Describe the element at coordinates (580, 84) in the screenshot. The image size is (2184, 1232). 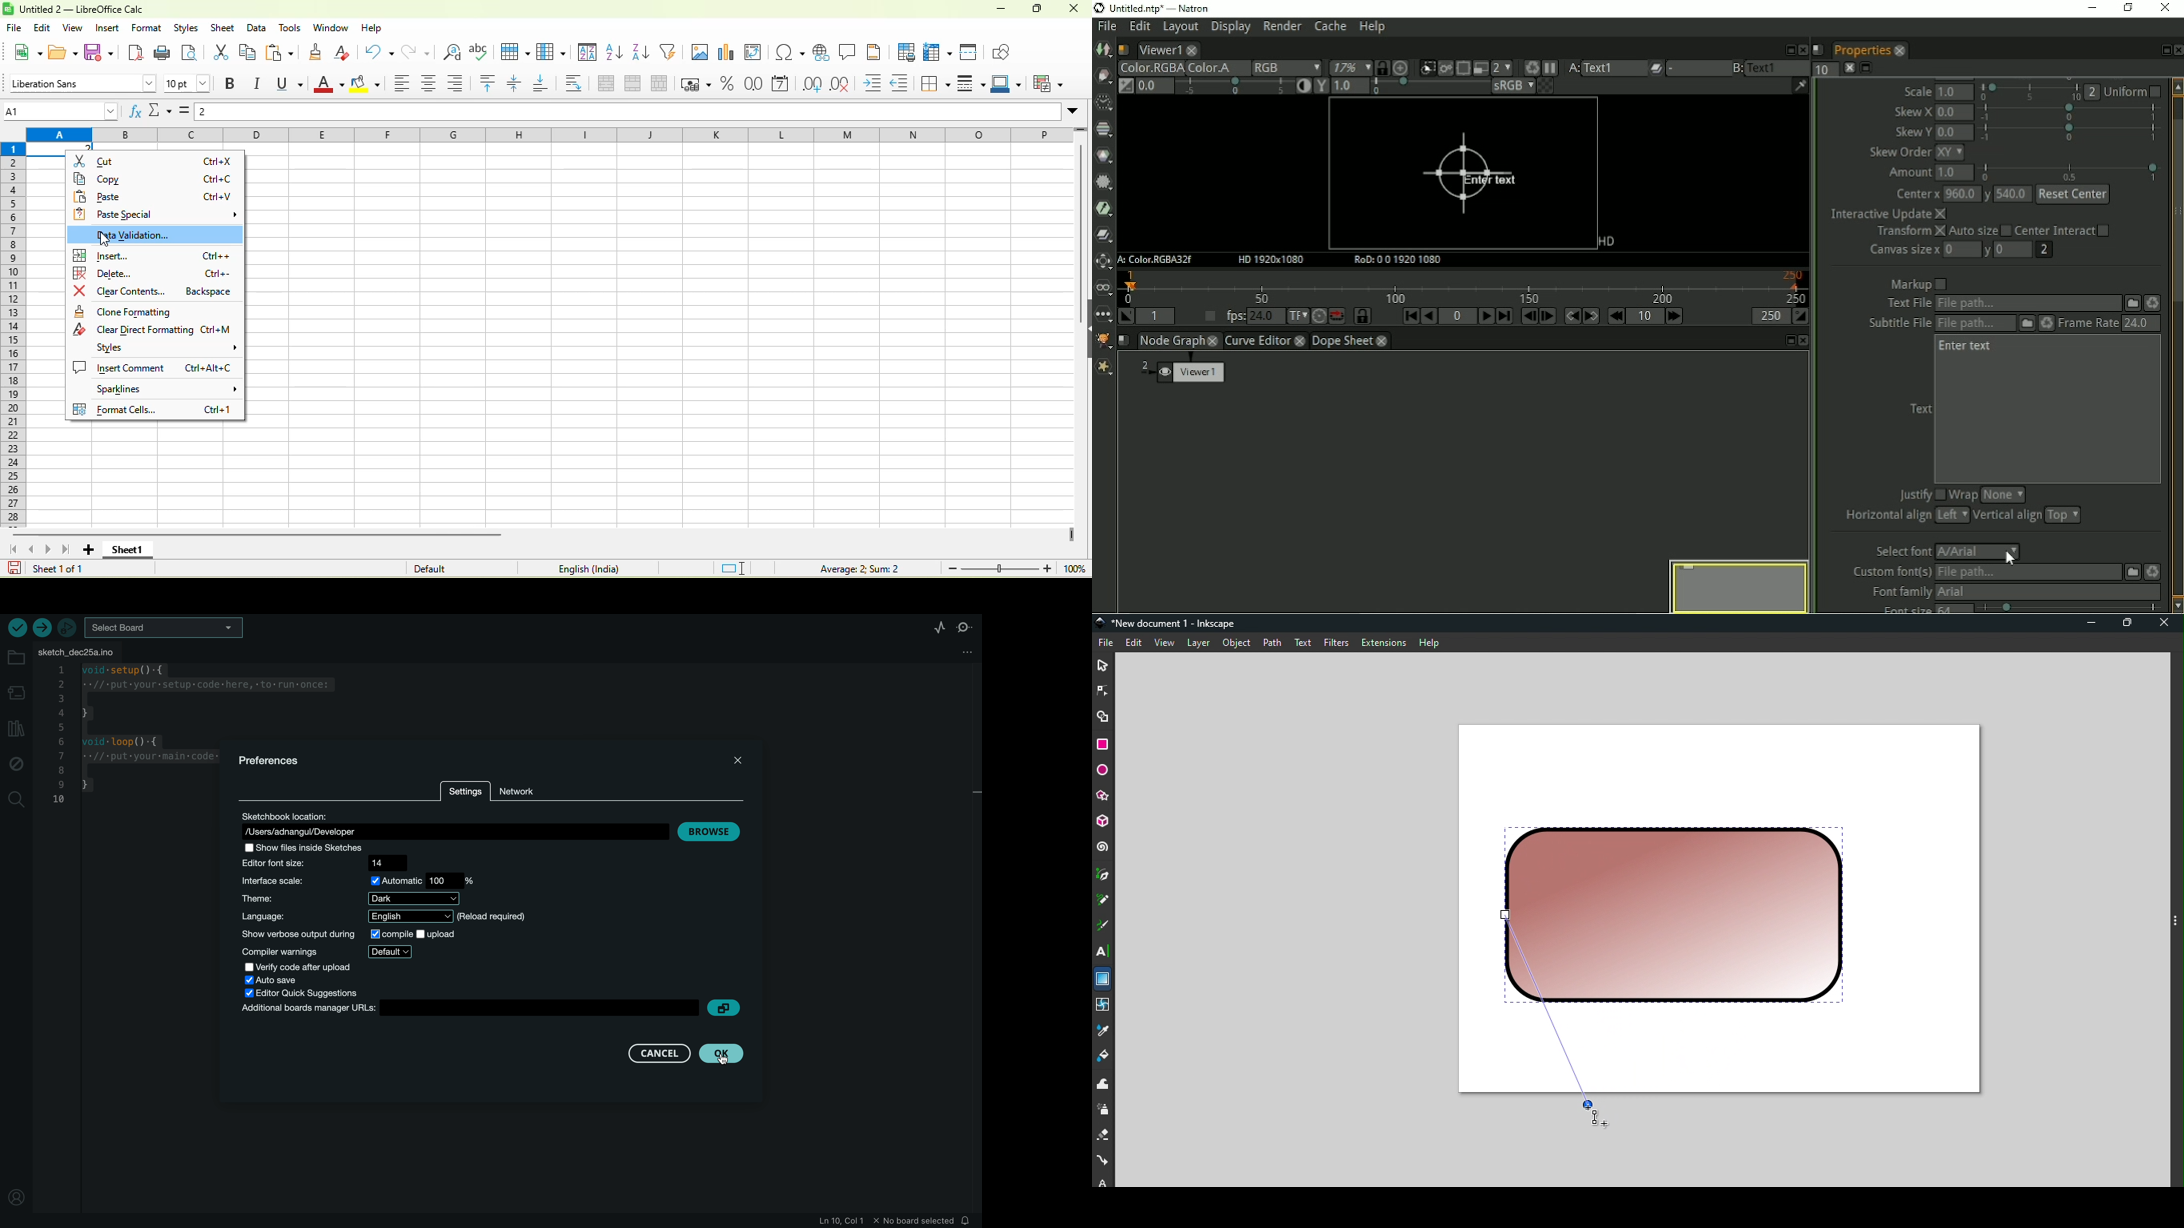
I see `wrap` at that location.